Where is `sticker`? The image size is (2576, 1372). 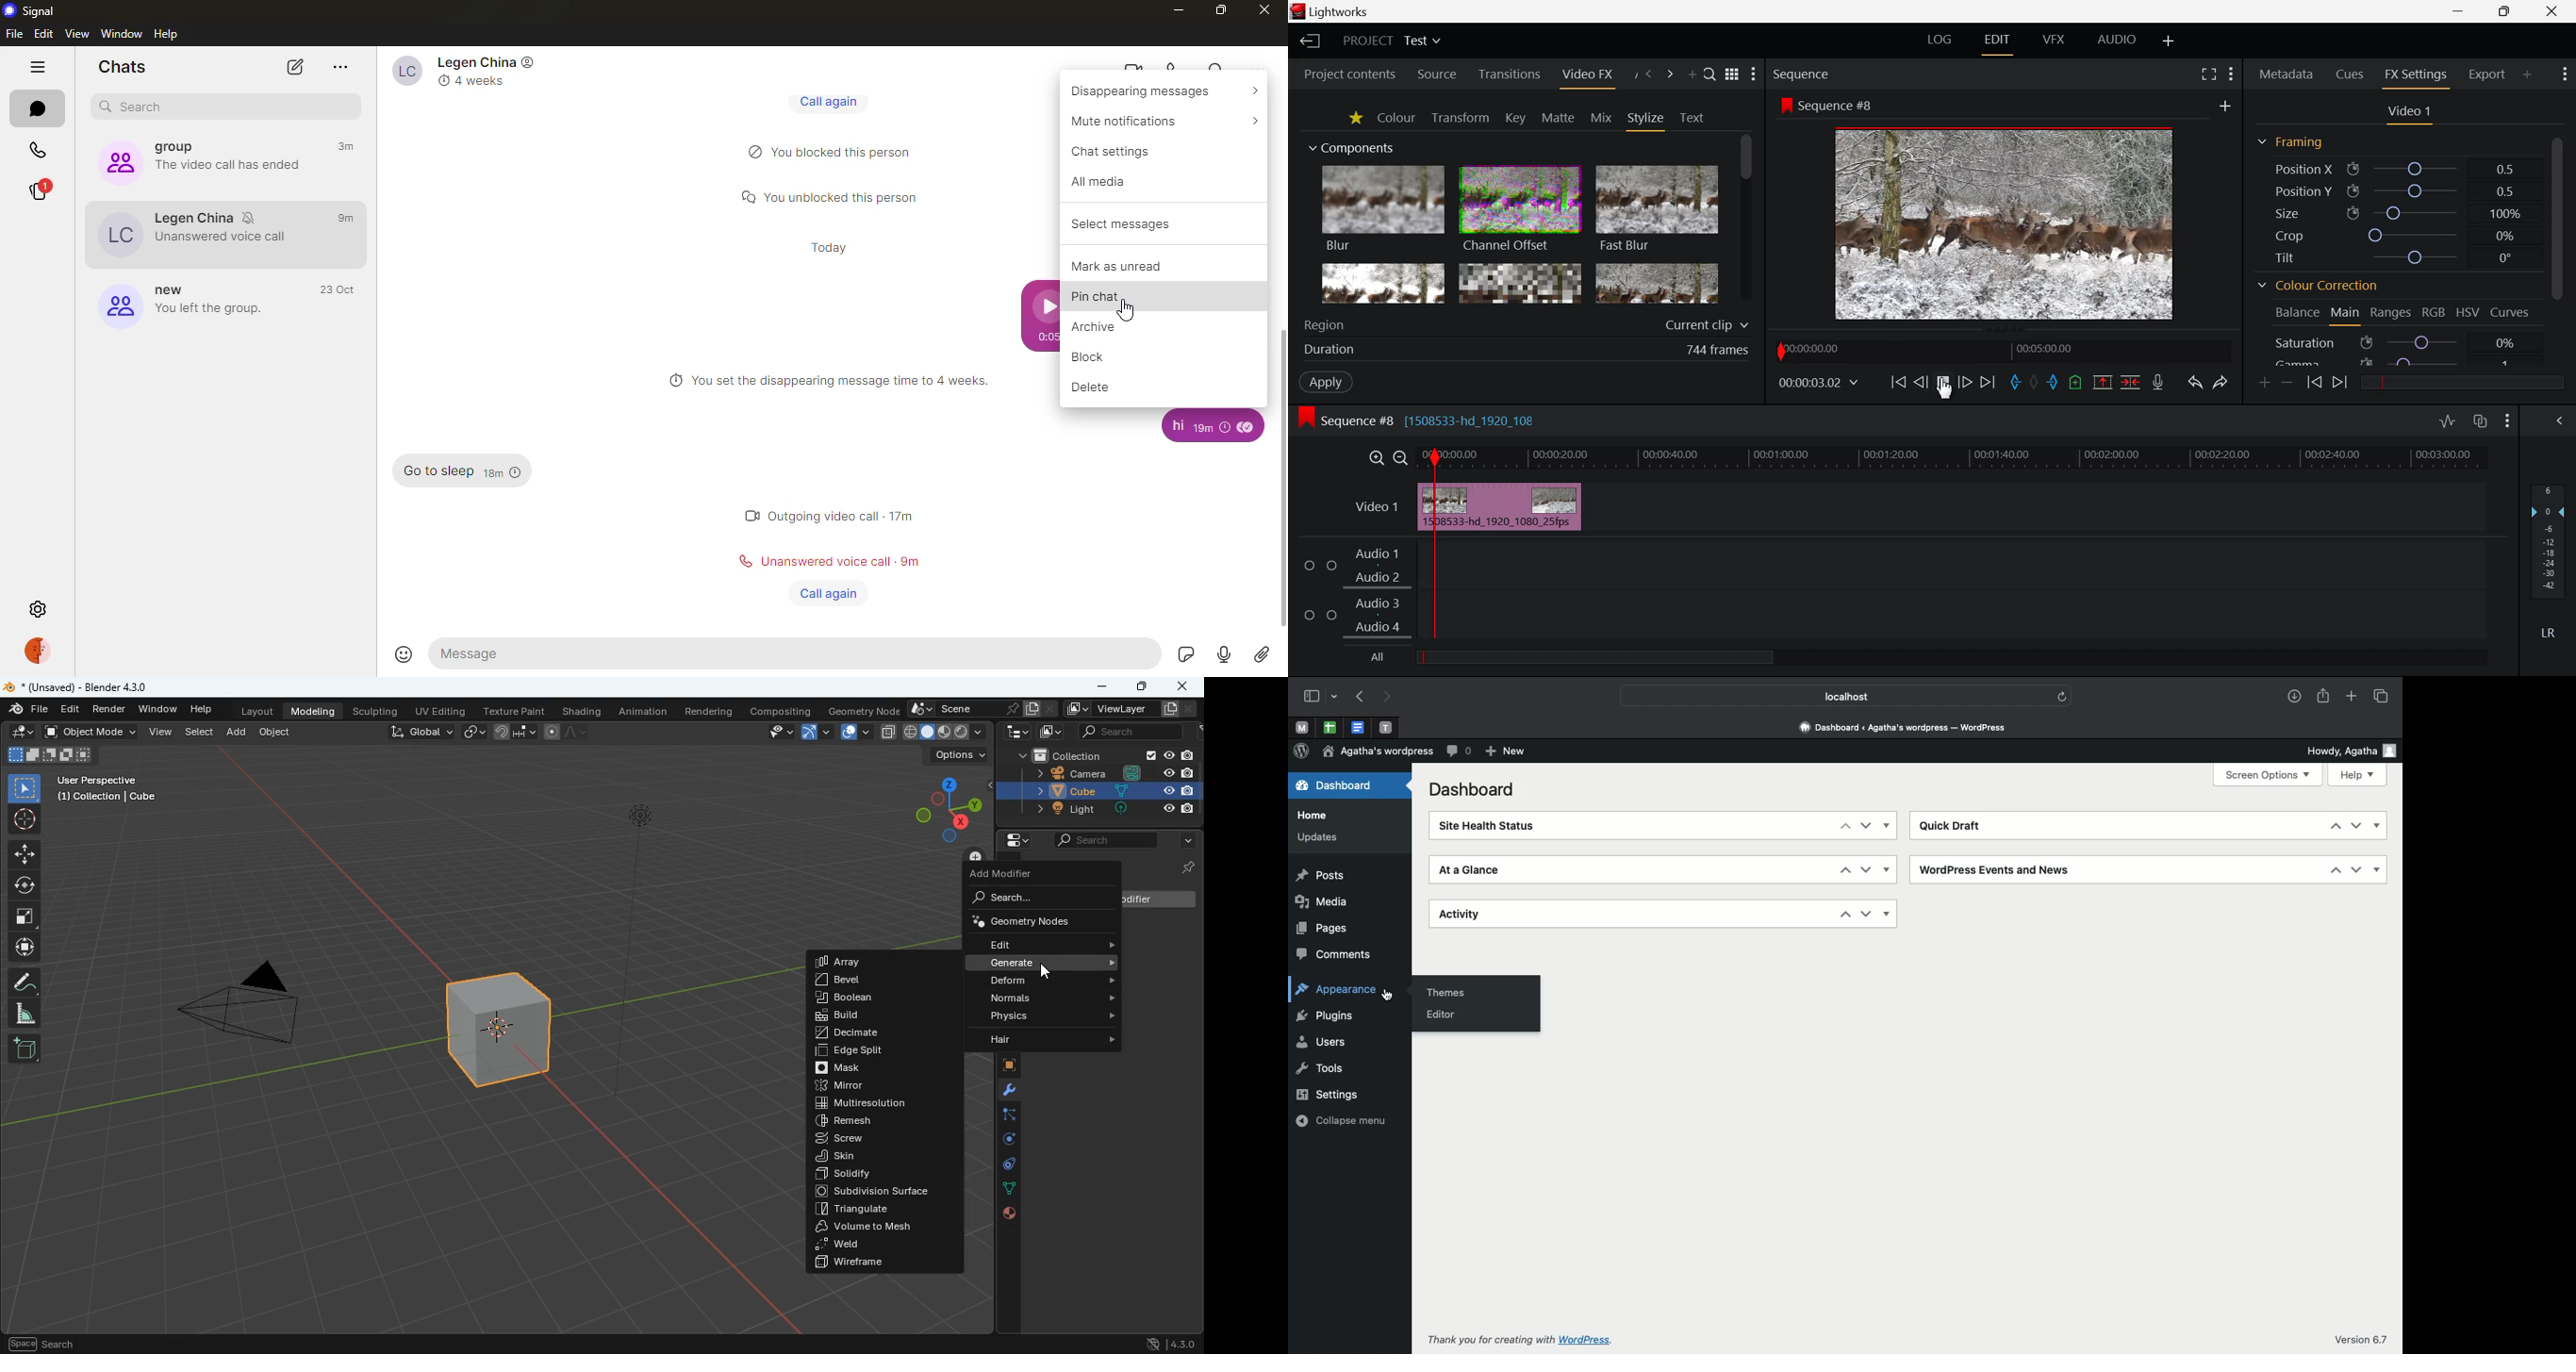
sticker is located at coordinates (1182, 653).